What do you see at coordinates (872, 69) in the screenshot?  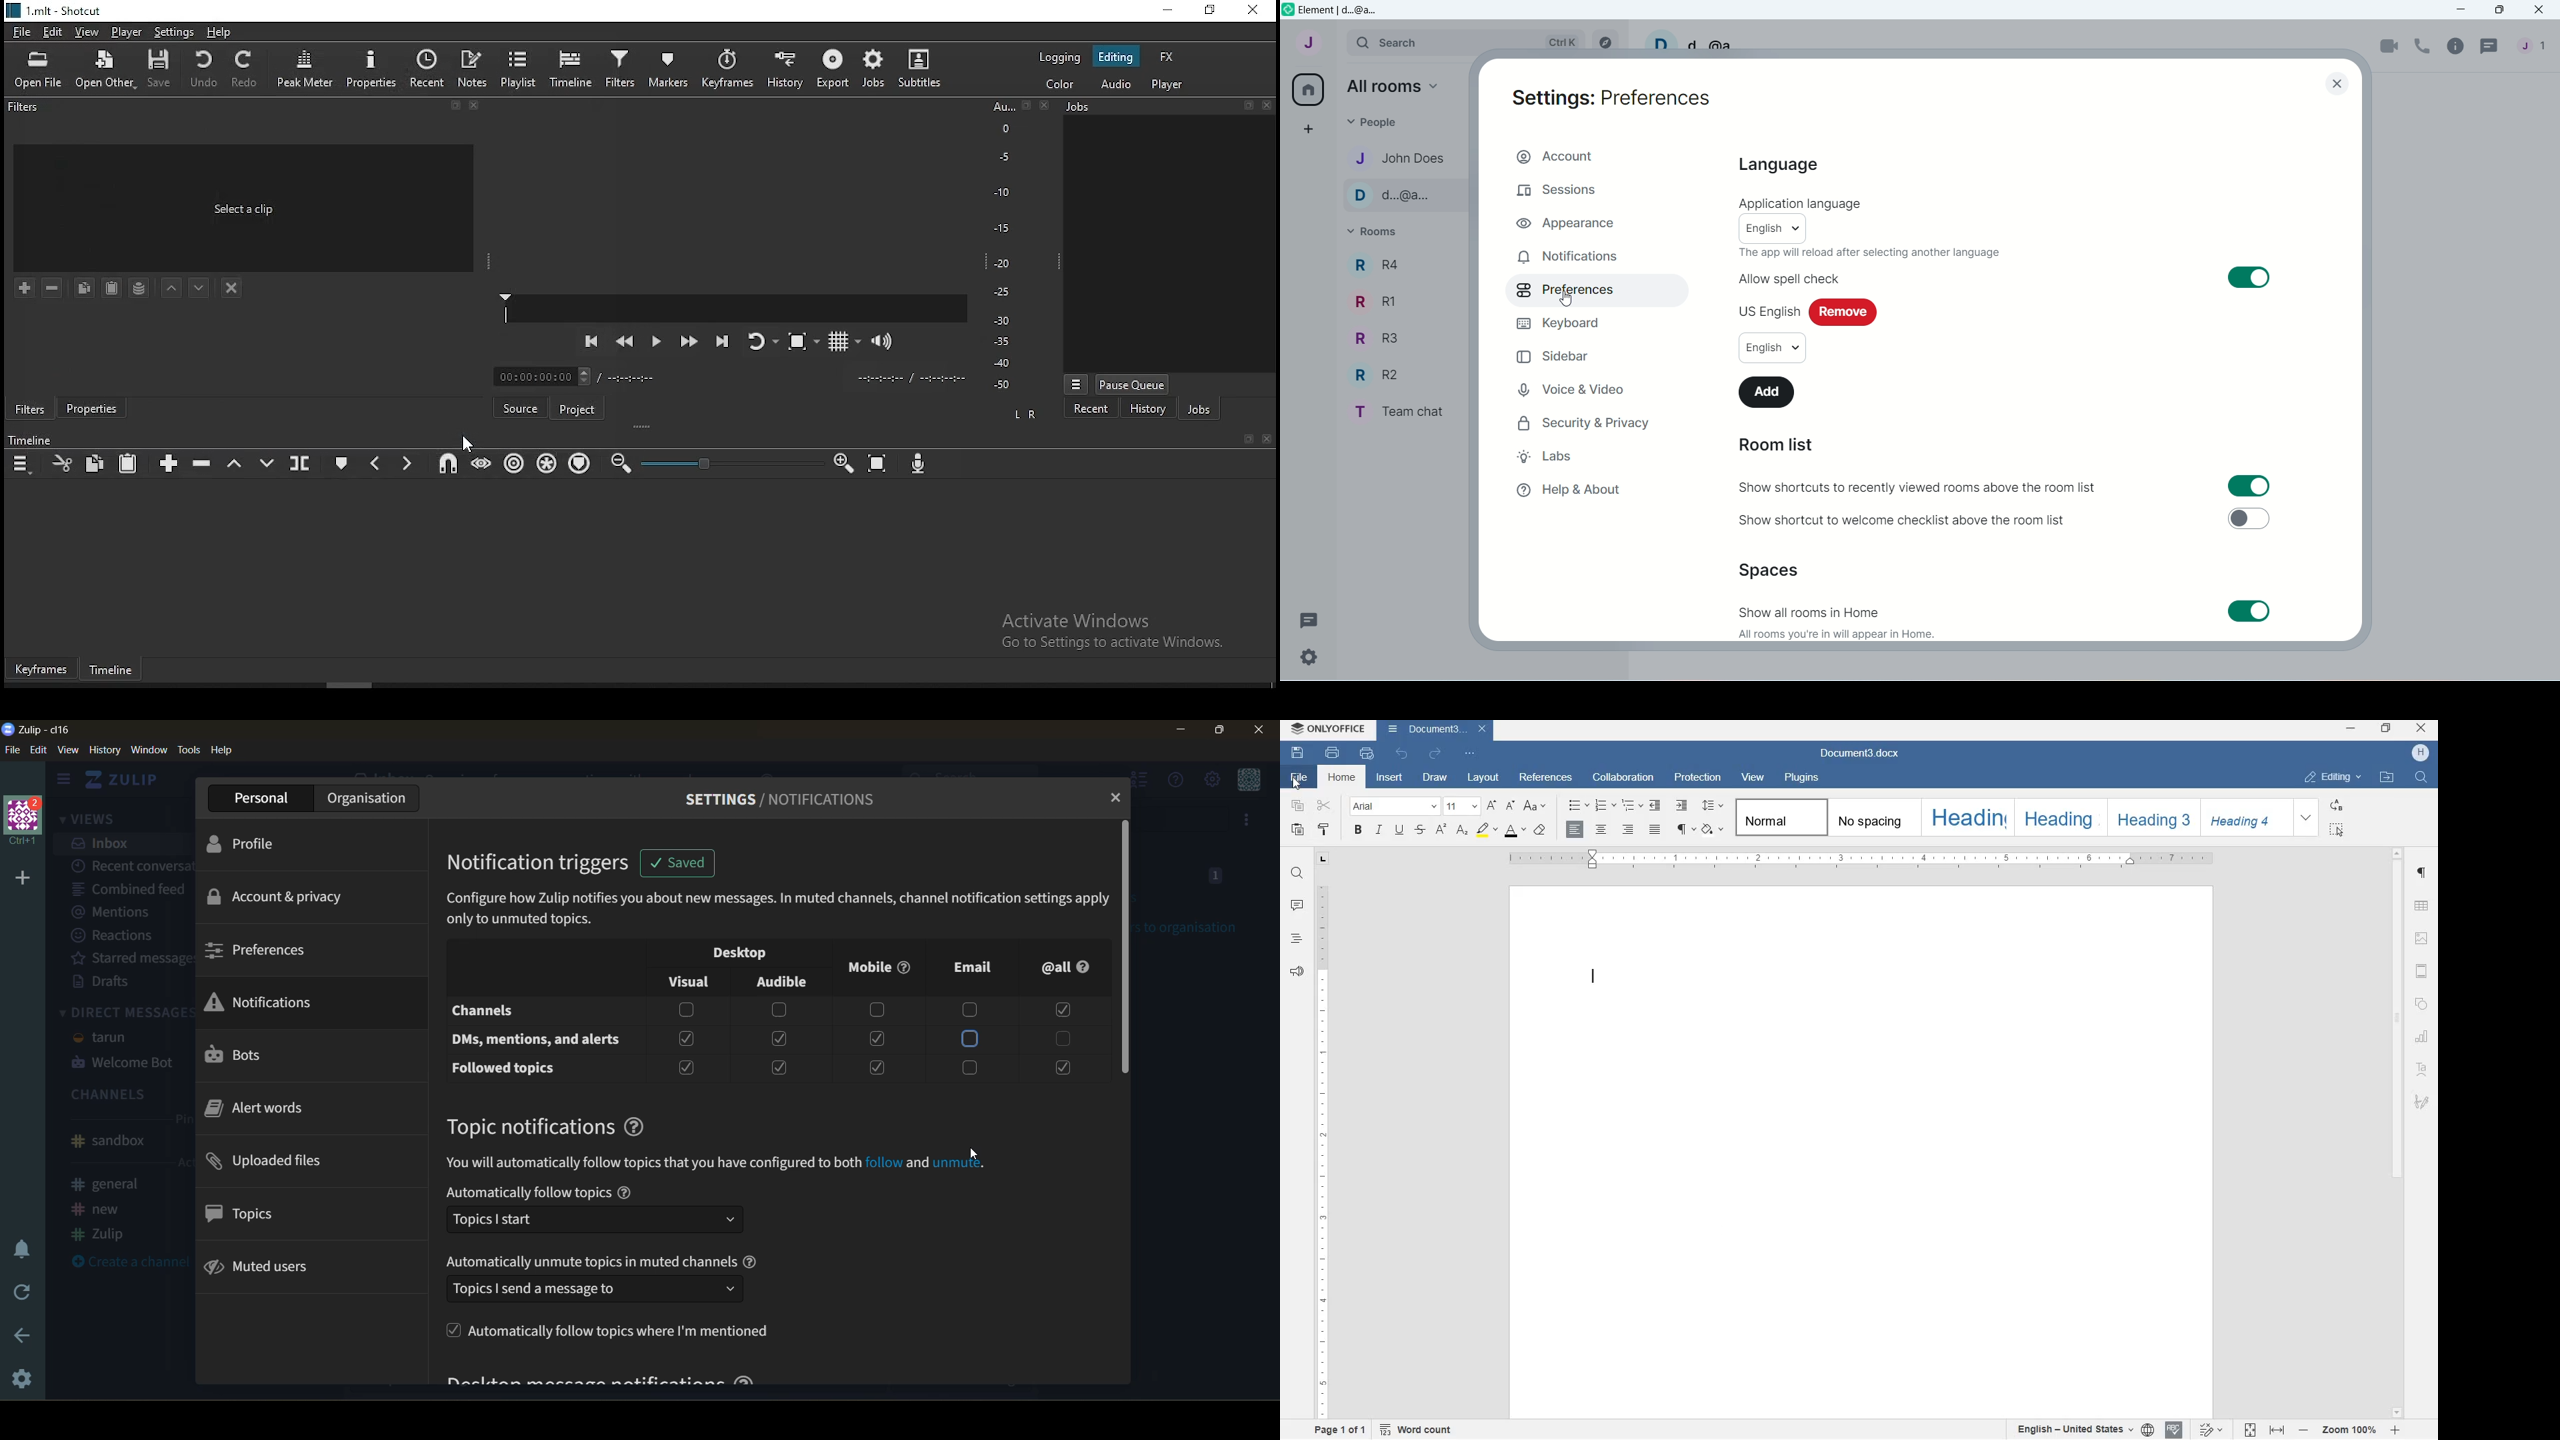 I see `jobs` at bounding box center [872, 69].